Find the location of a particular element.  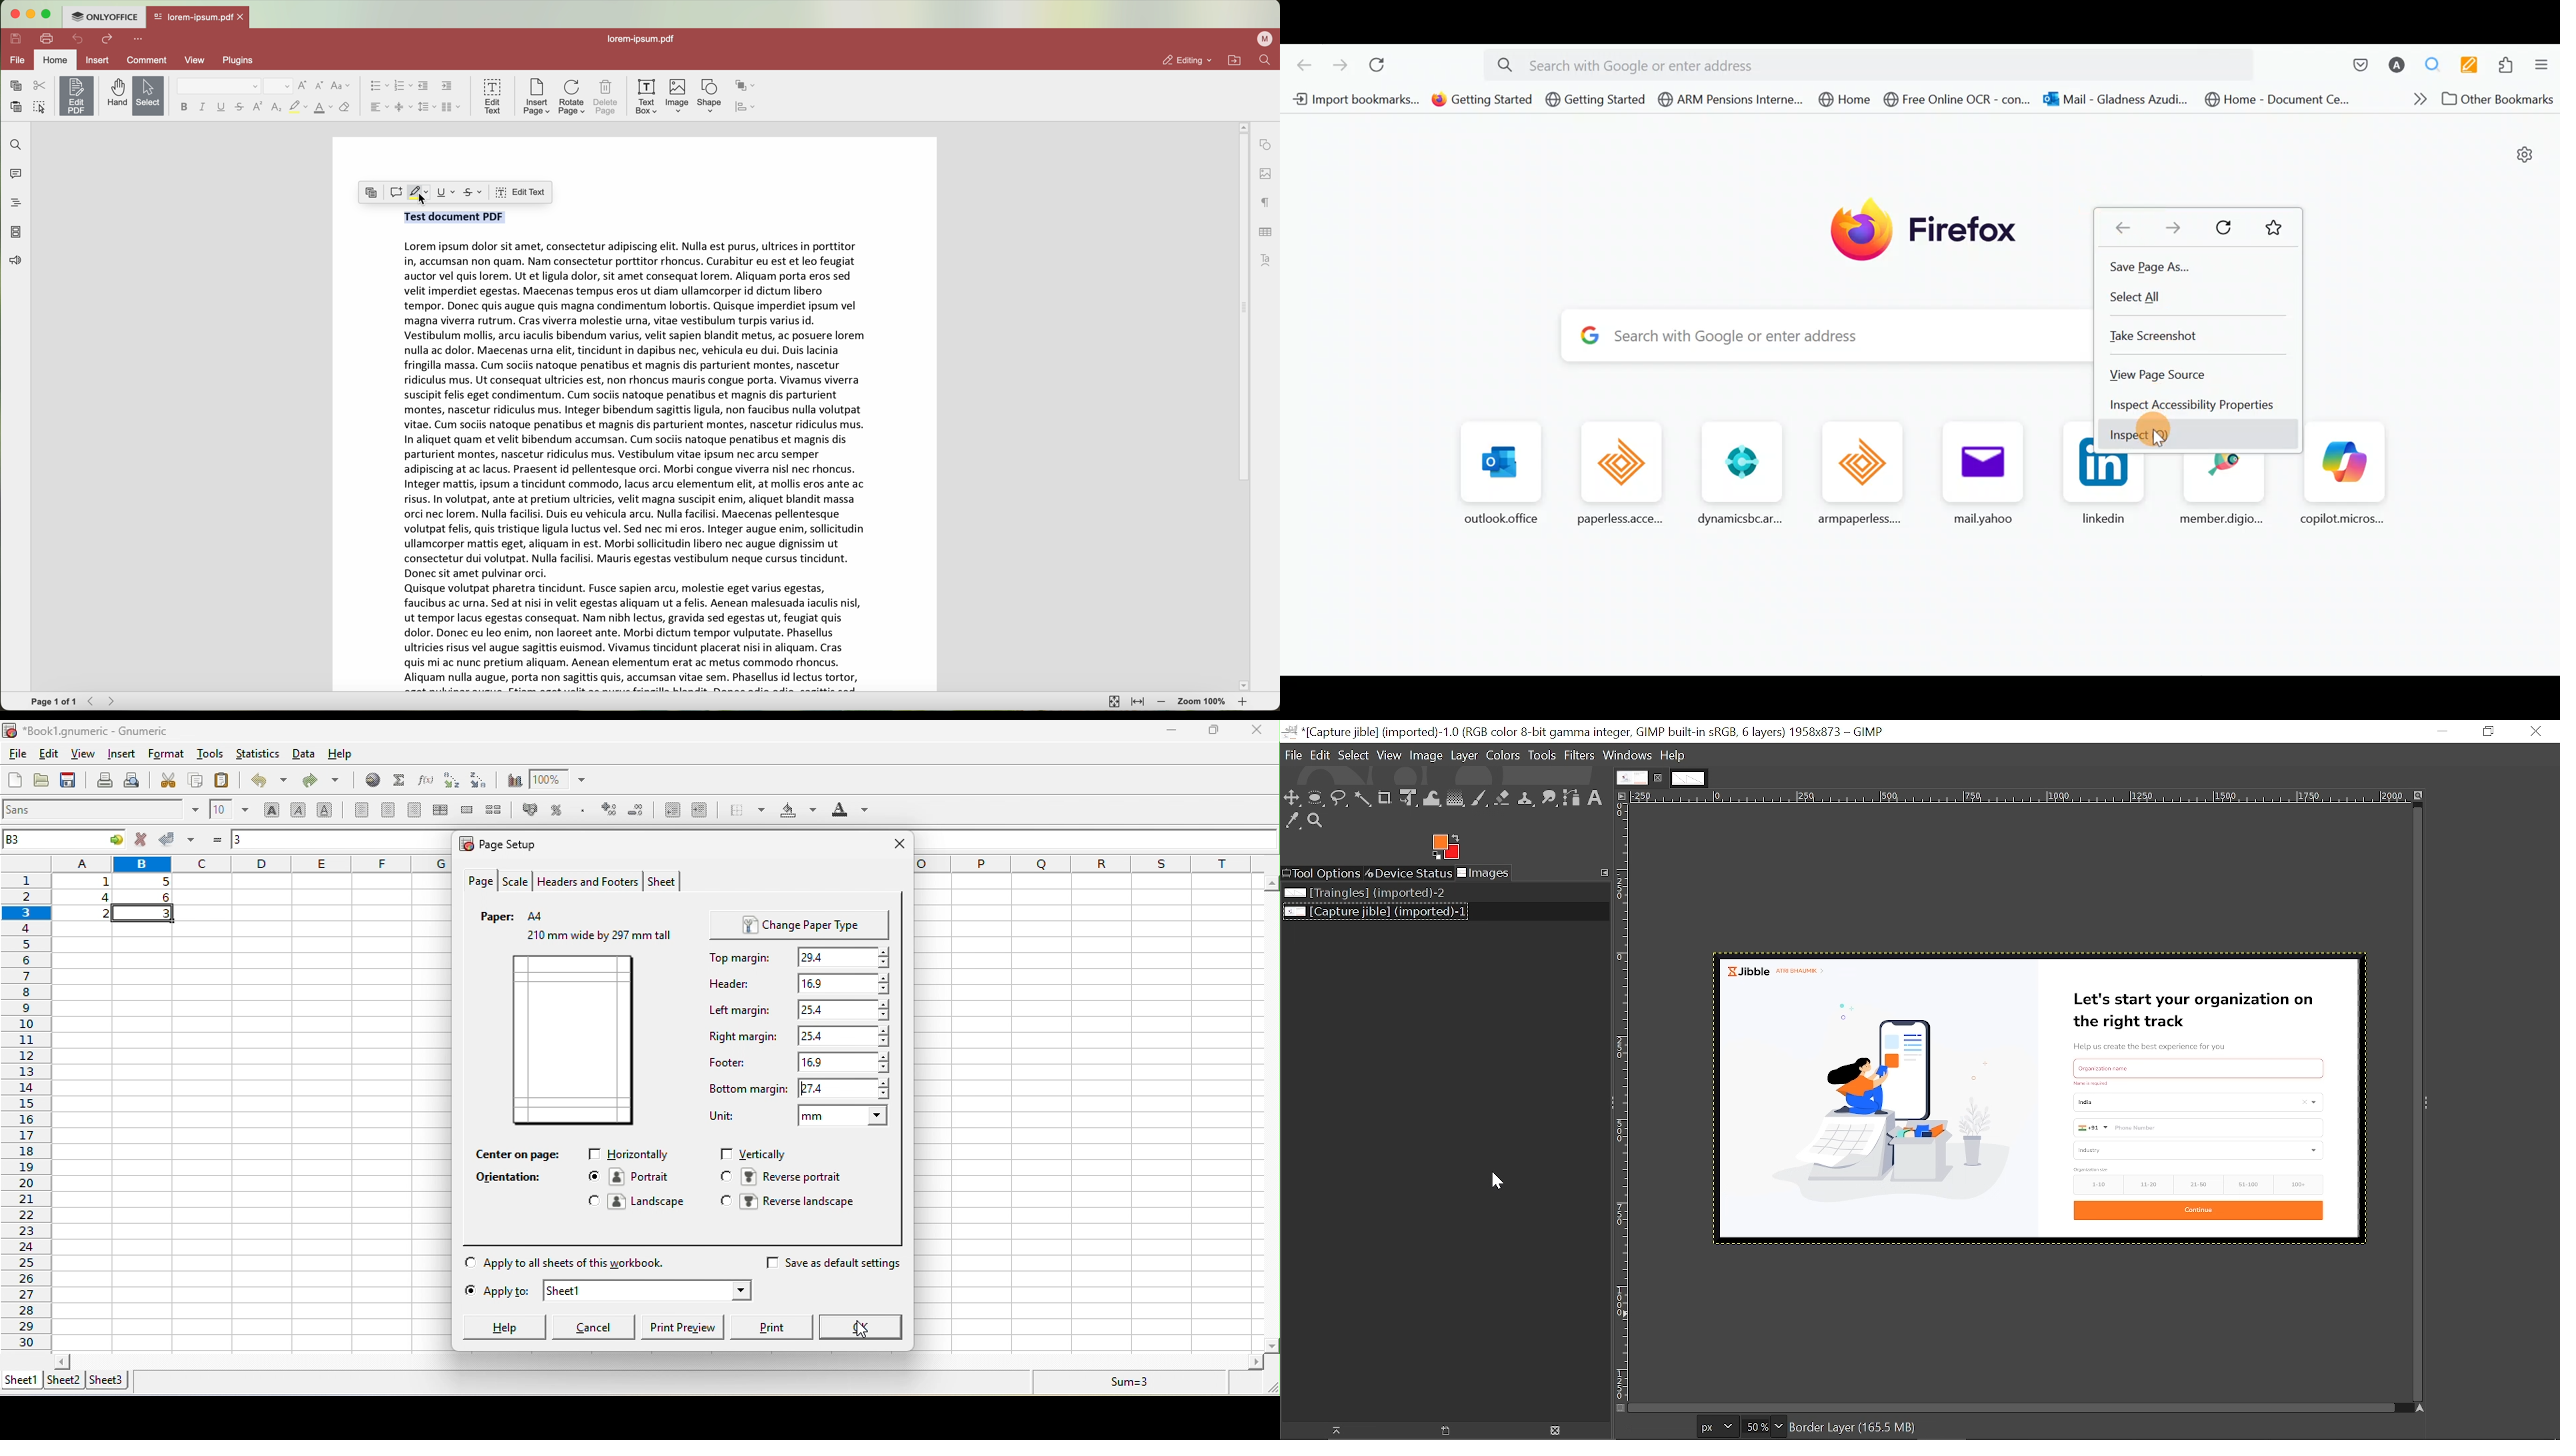

21-50 is located at coordinates (2199, 1183).